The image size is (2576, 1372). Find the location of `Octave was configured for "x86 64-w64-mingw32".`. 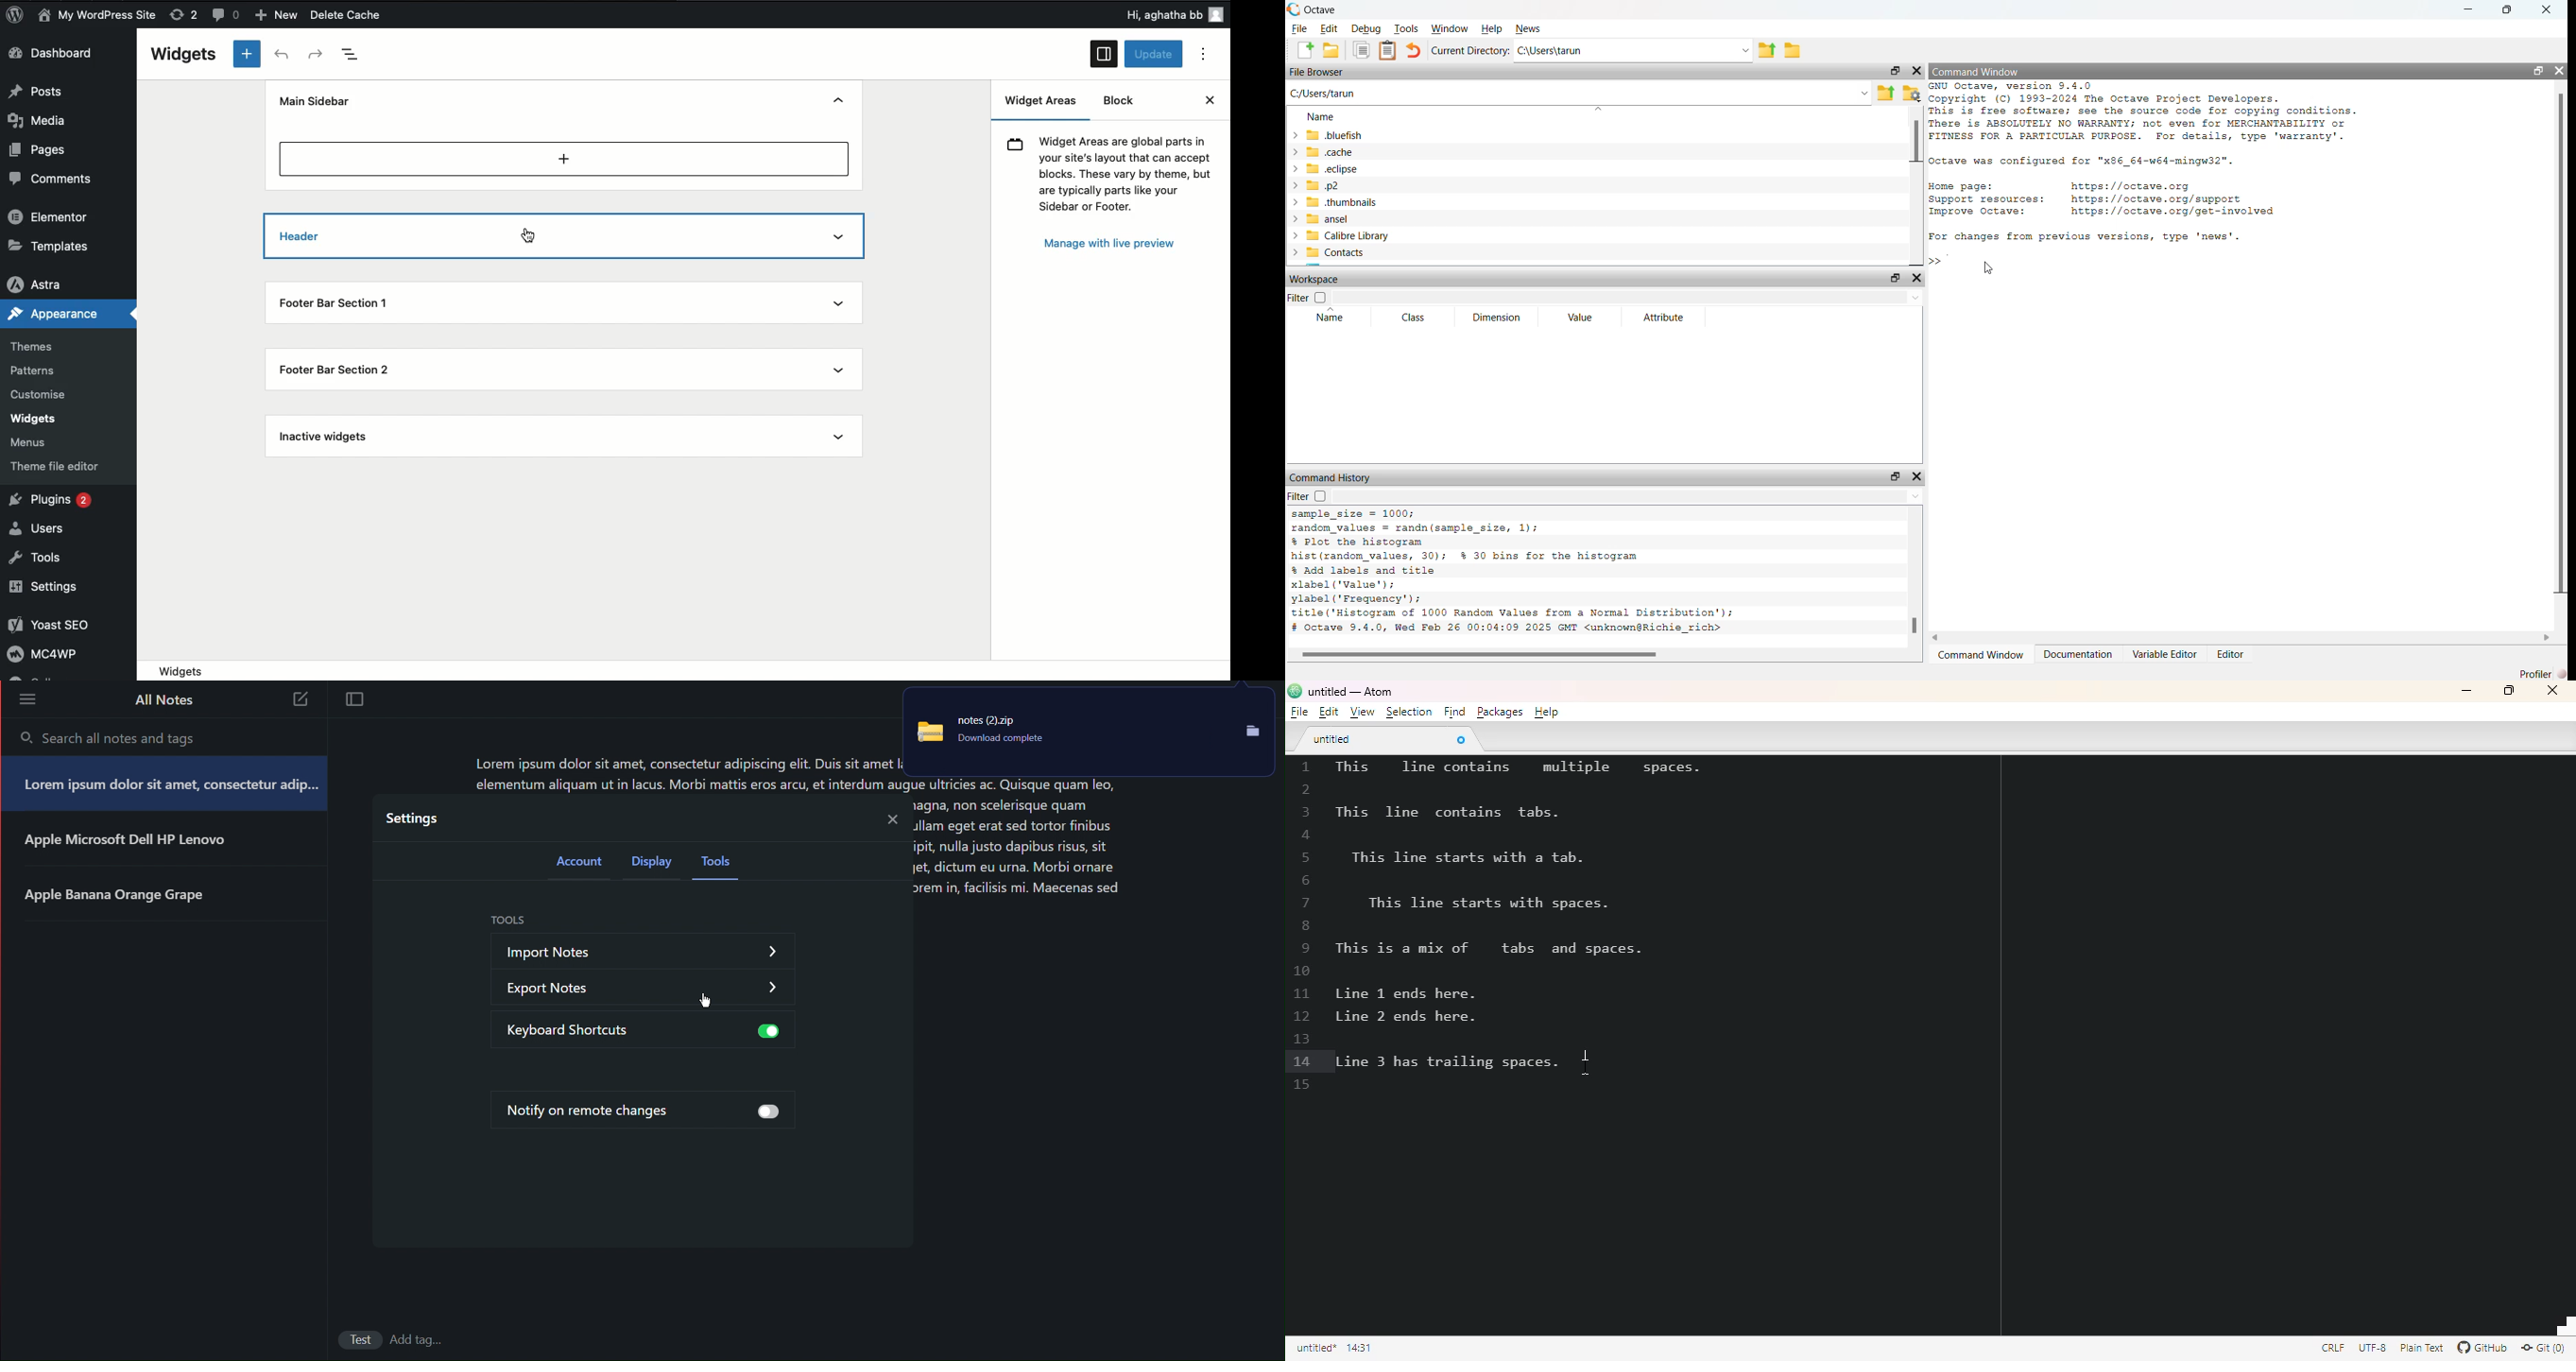

Octave was configured for "x86 64-w64-mingw32". is located at coordinates (2082, 161).